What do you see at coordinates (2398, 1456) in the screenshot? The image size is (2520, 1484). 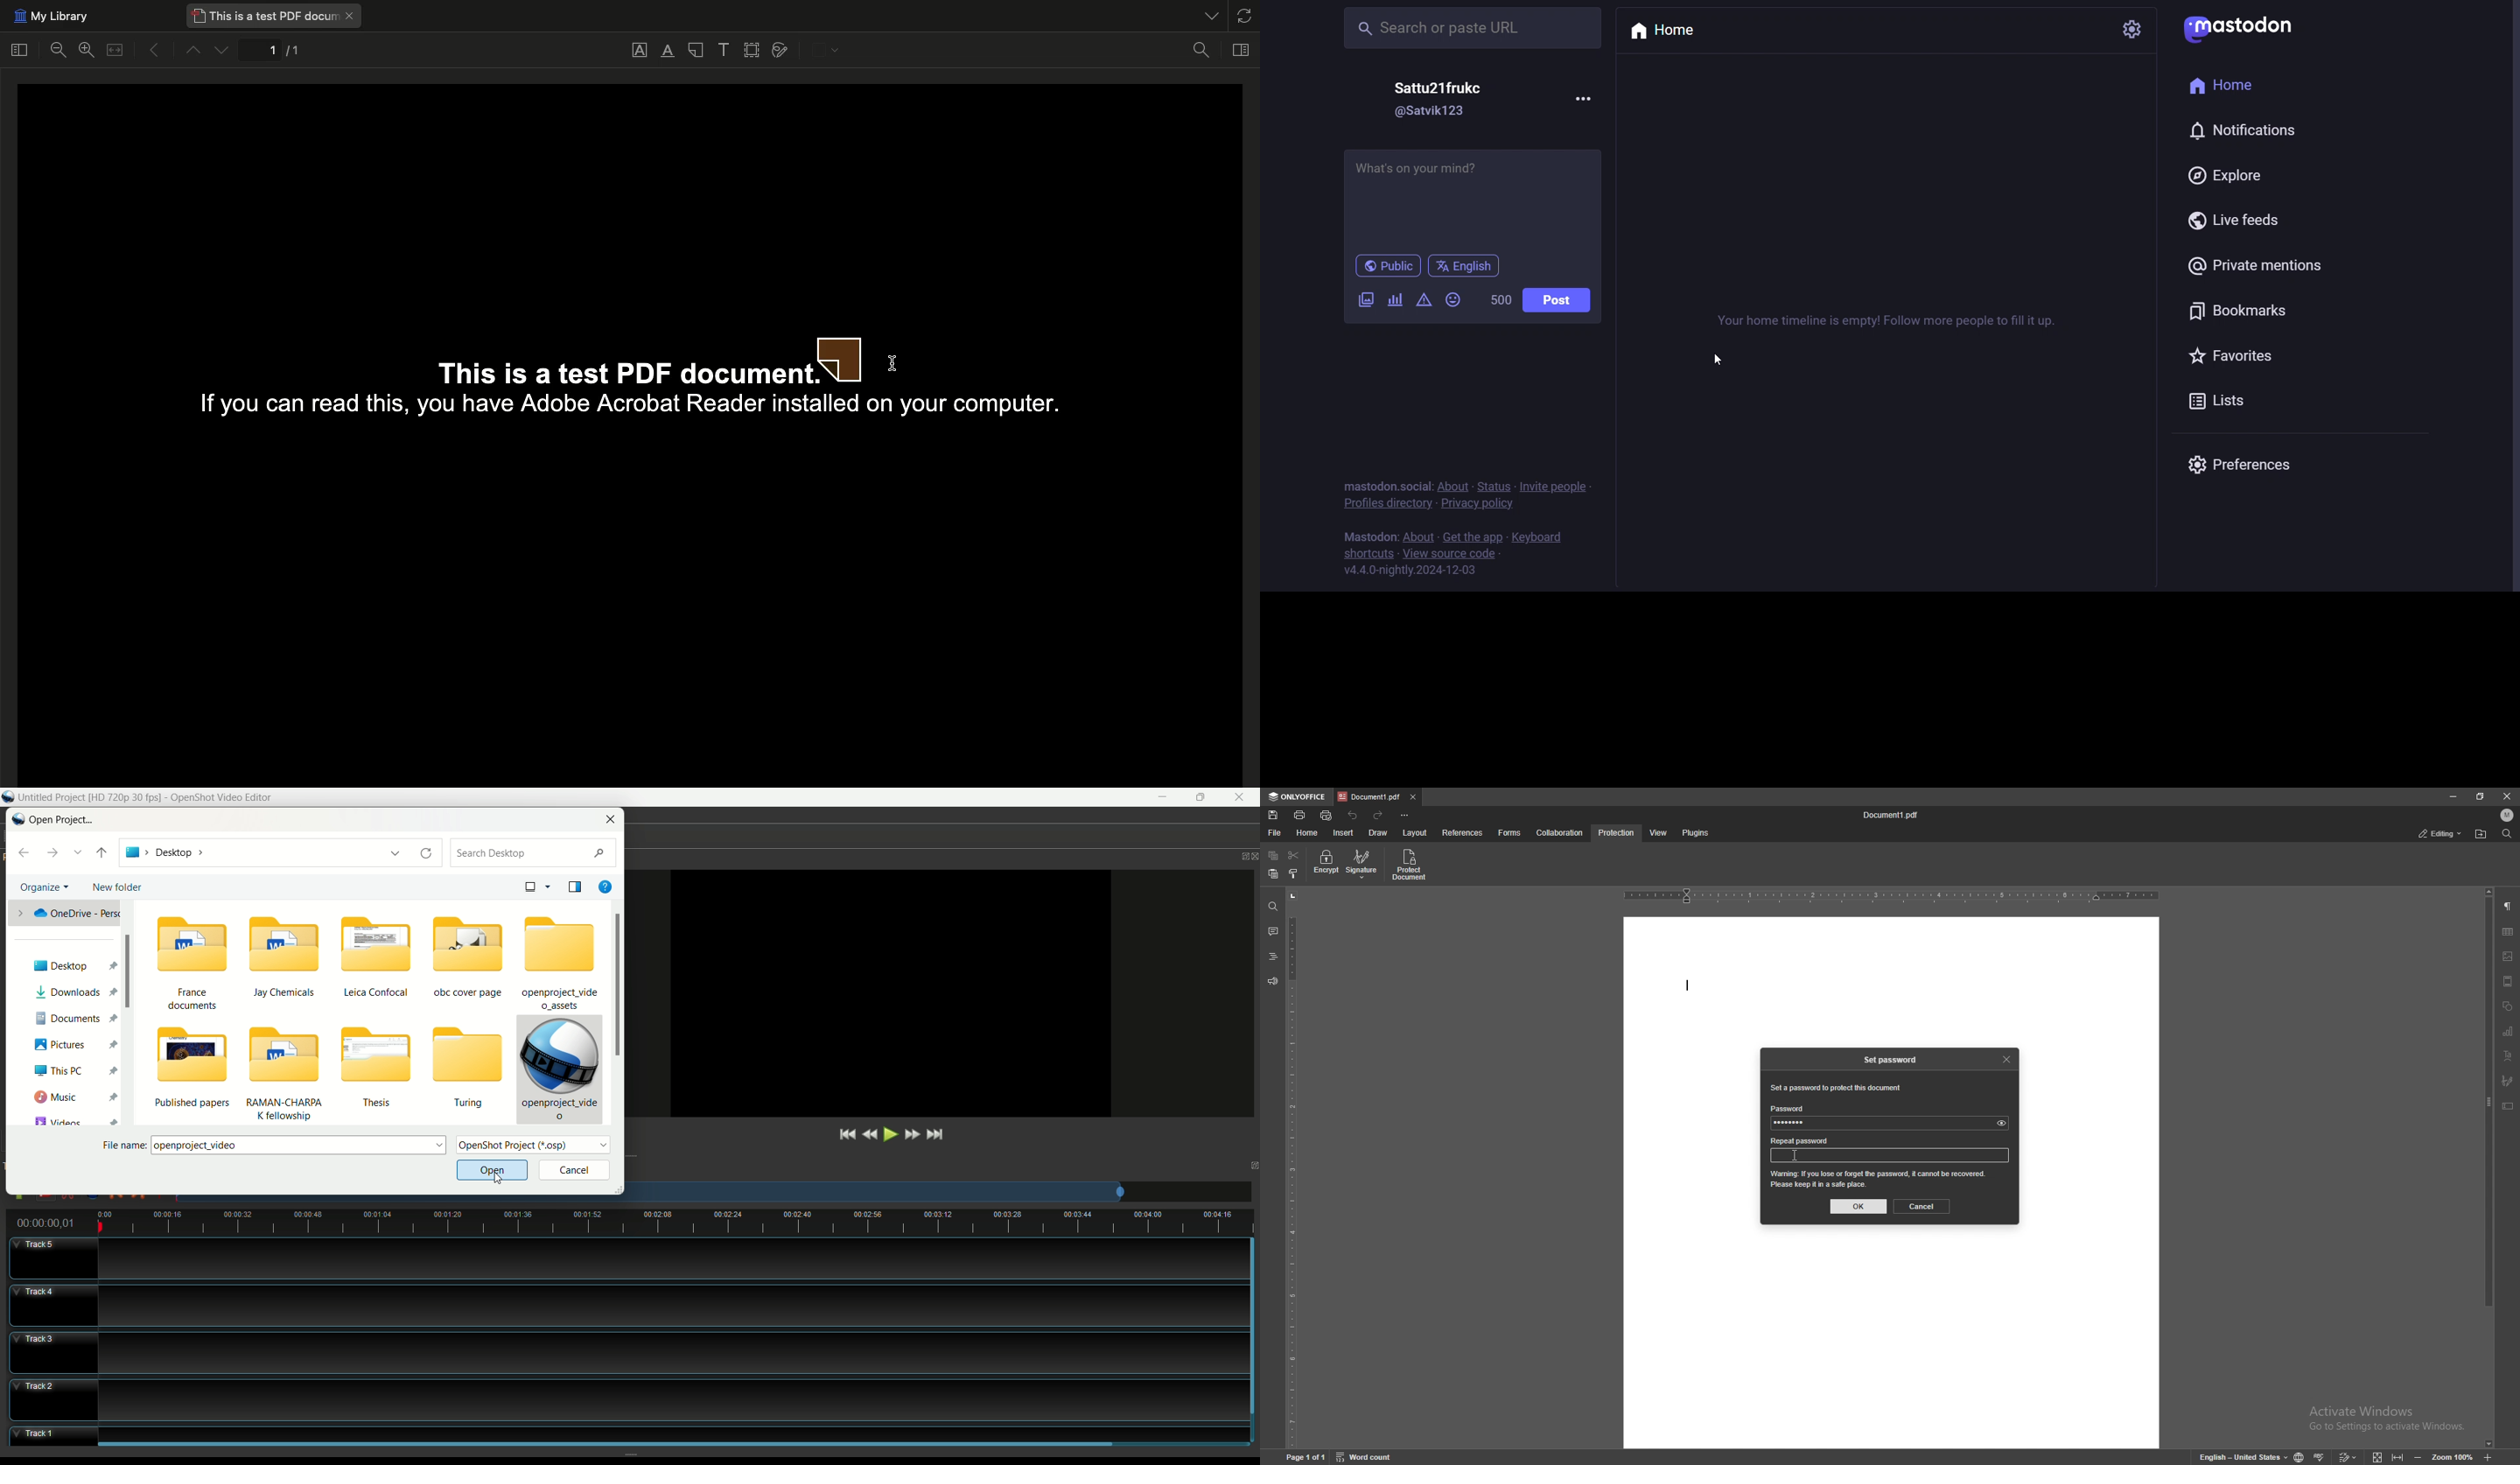 I see `fit to width` at bounding box center [2398, 1456].